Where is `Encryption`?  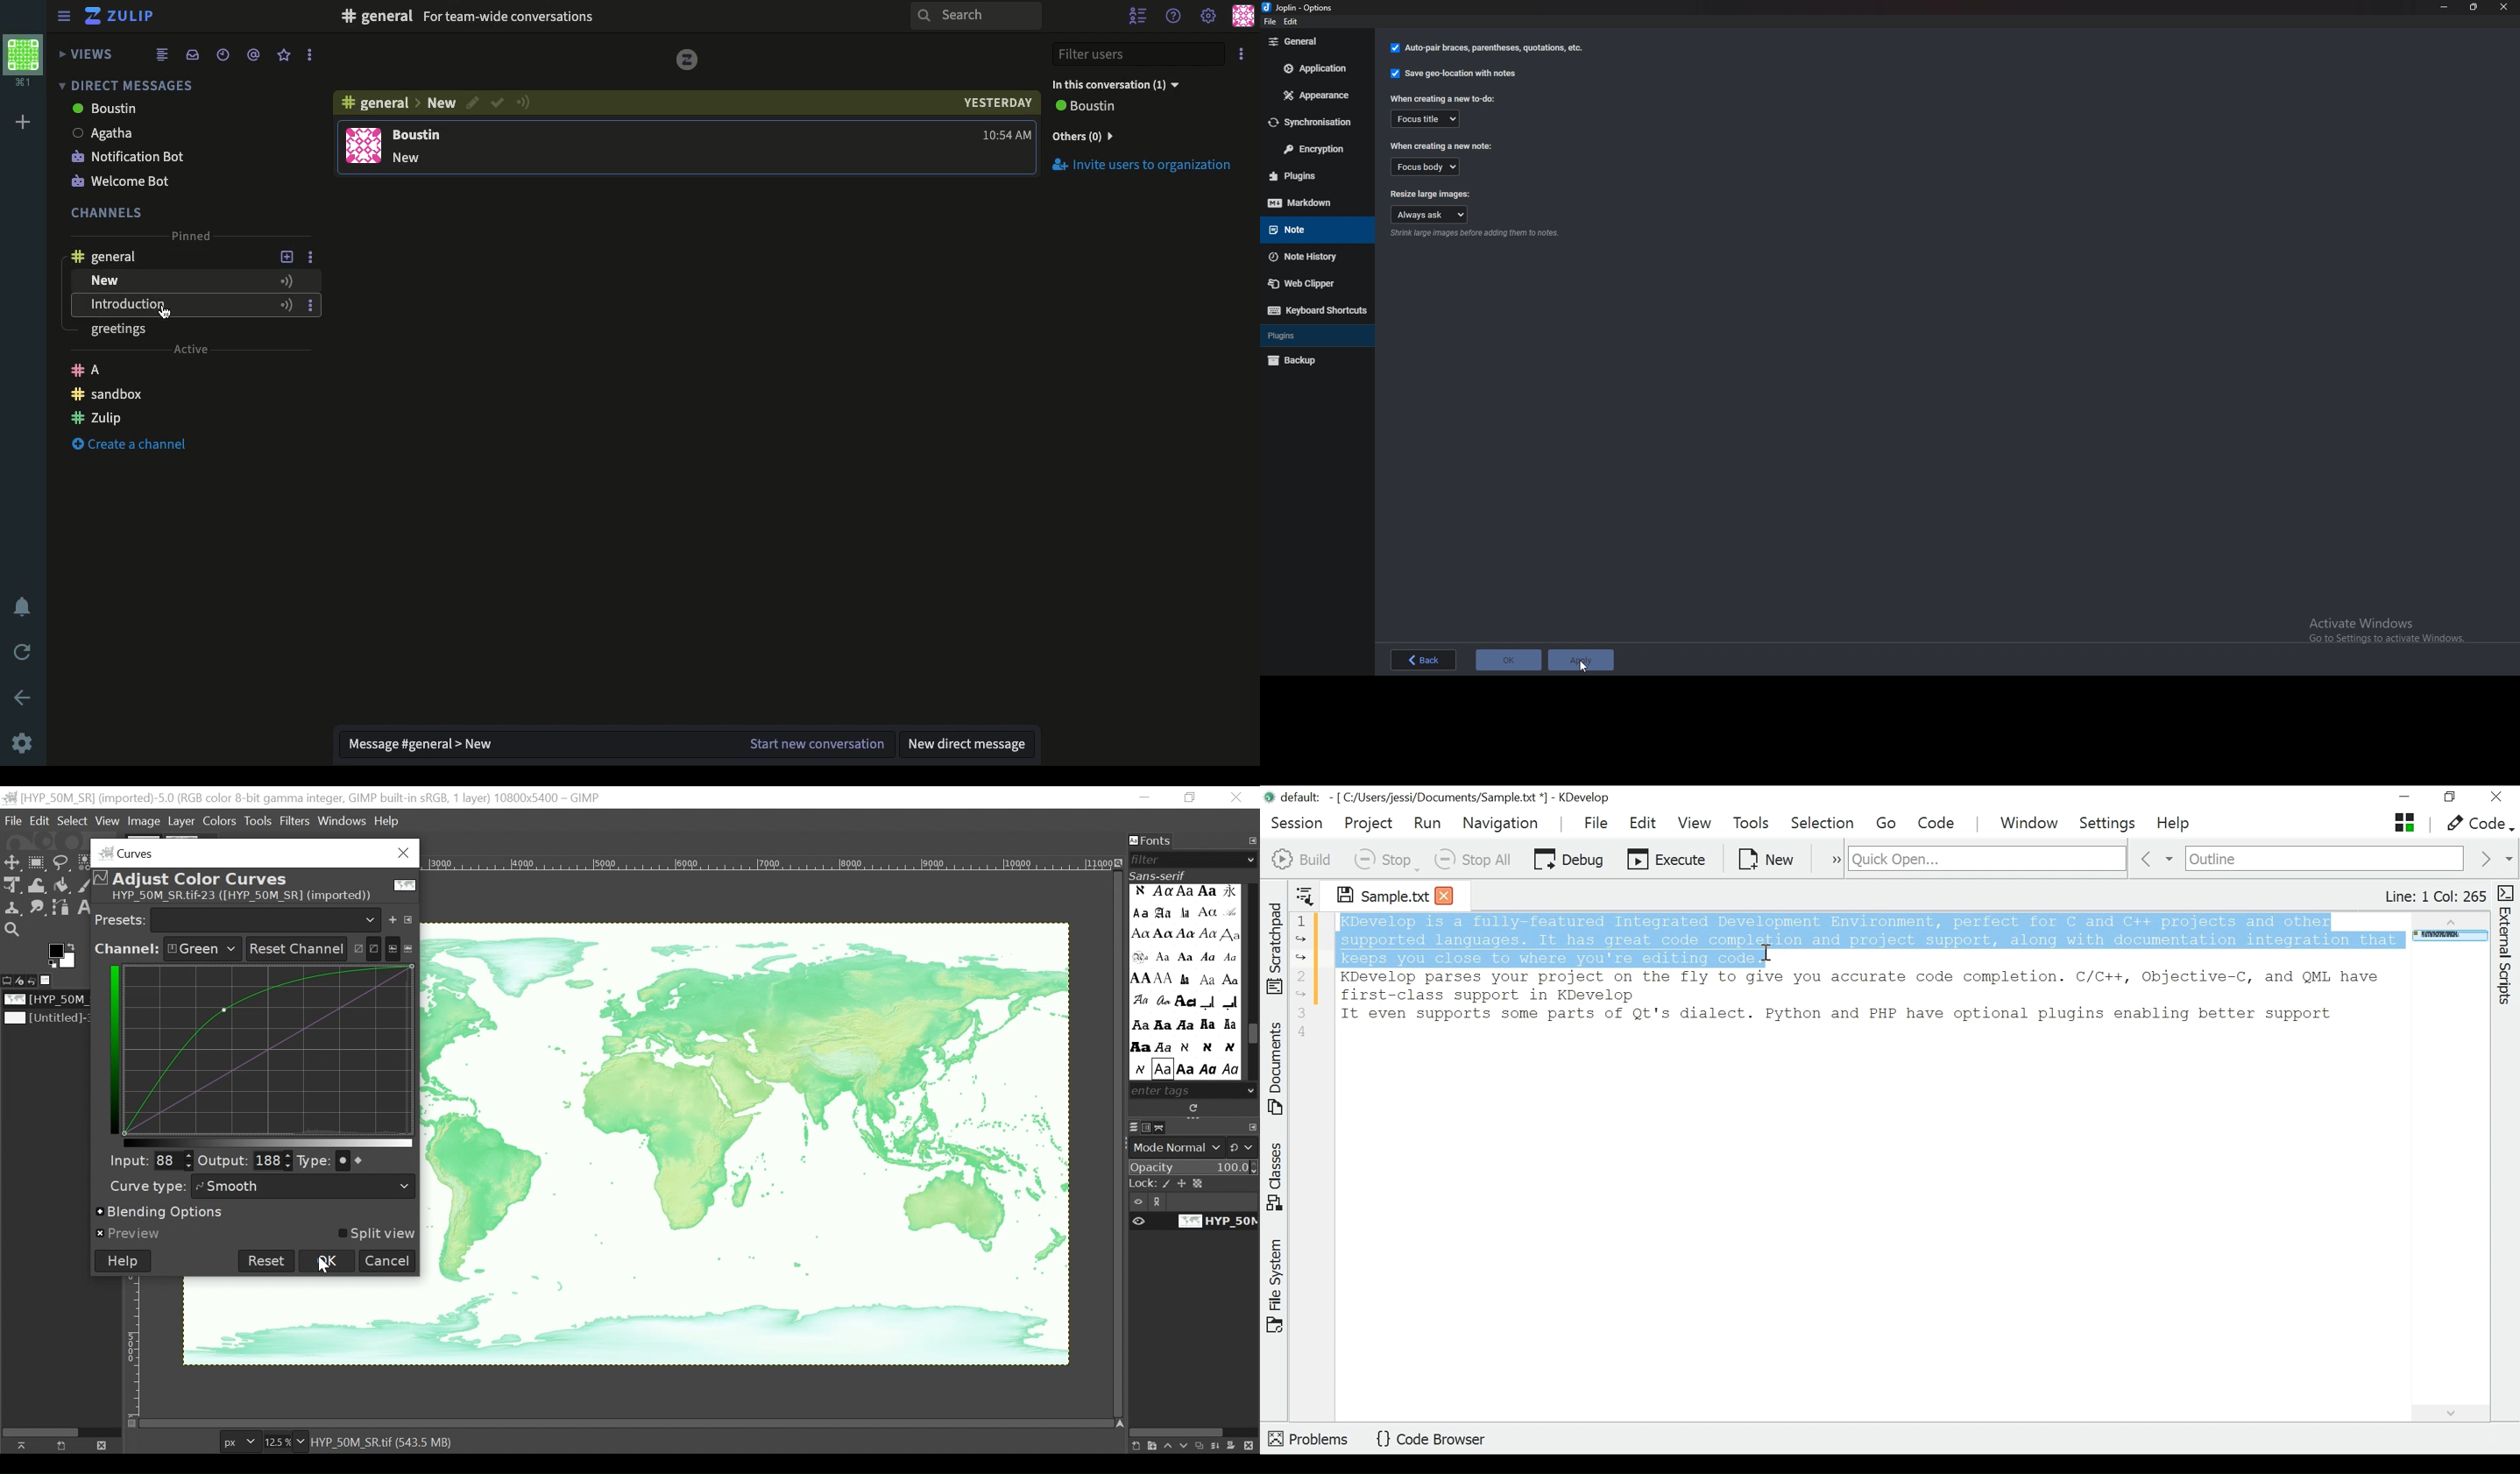
Encryption is located at coordinates (1316, 148).